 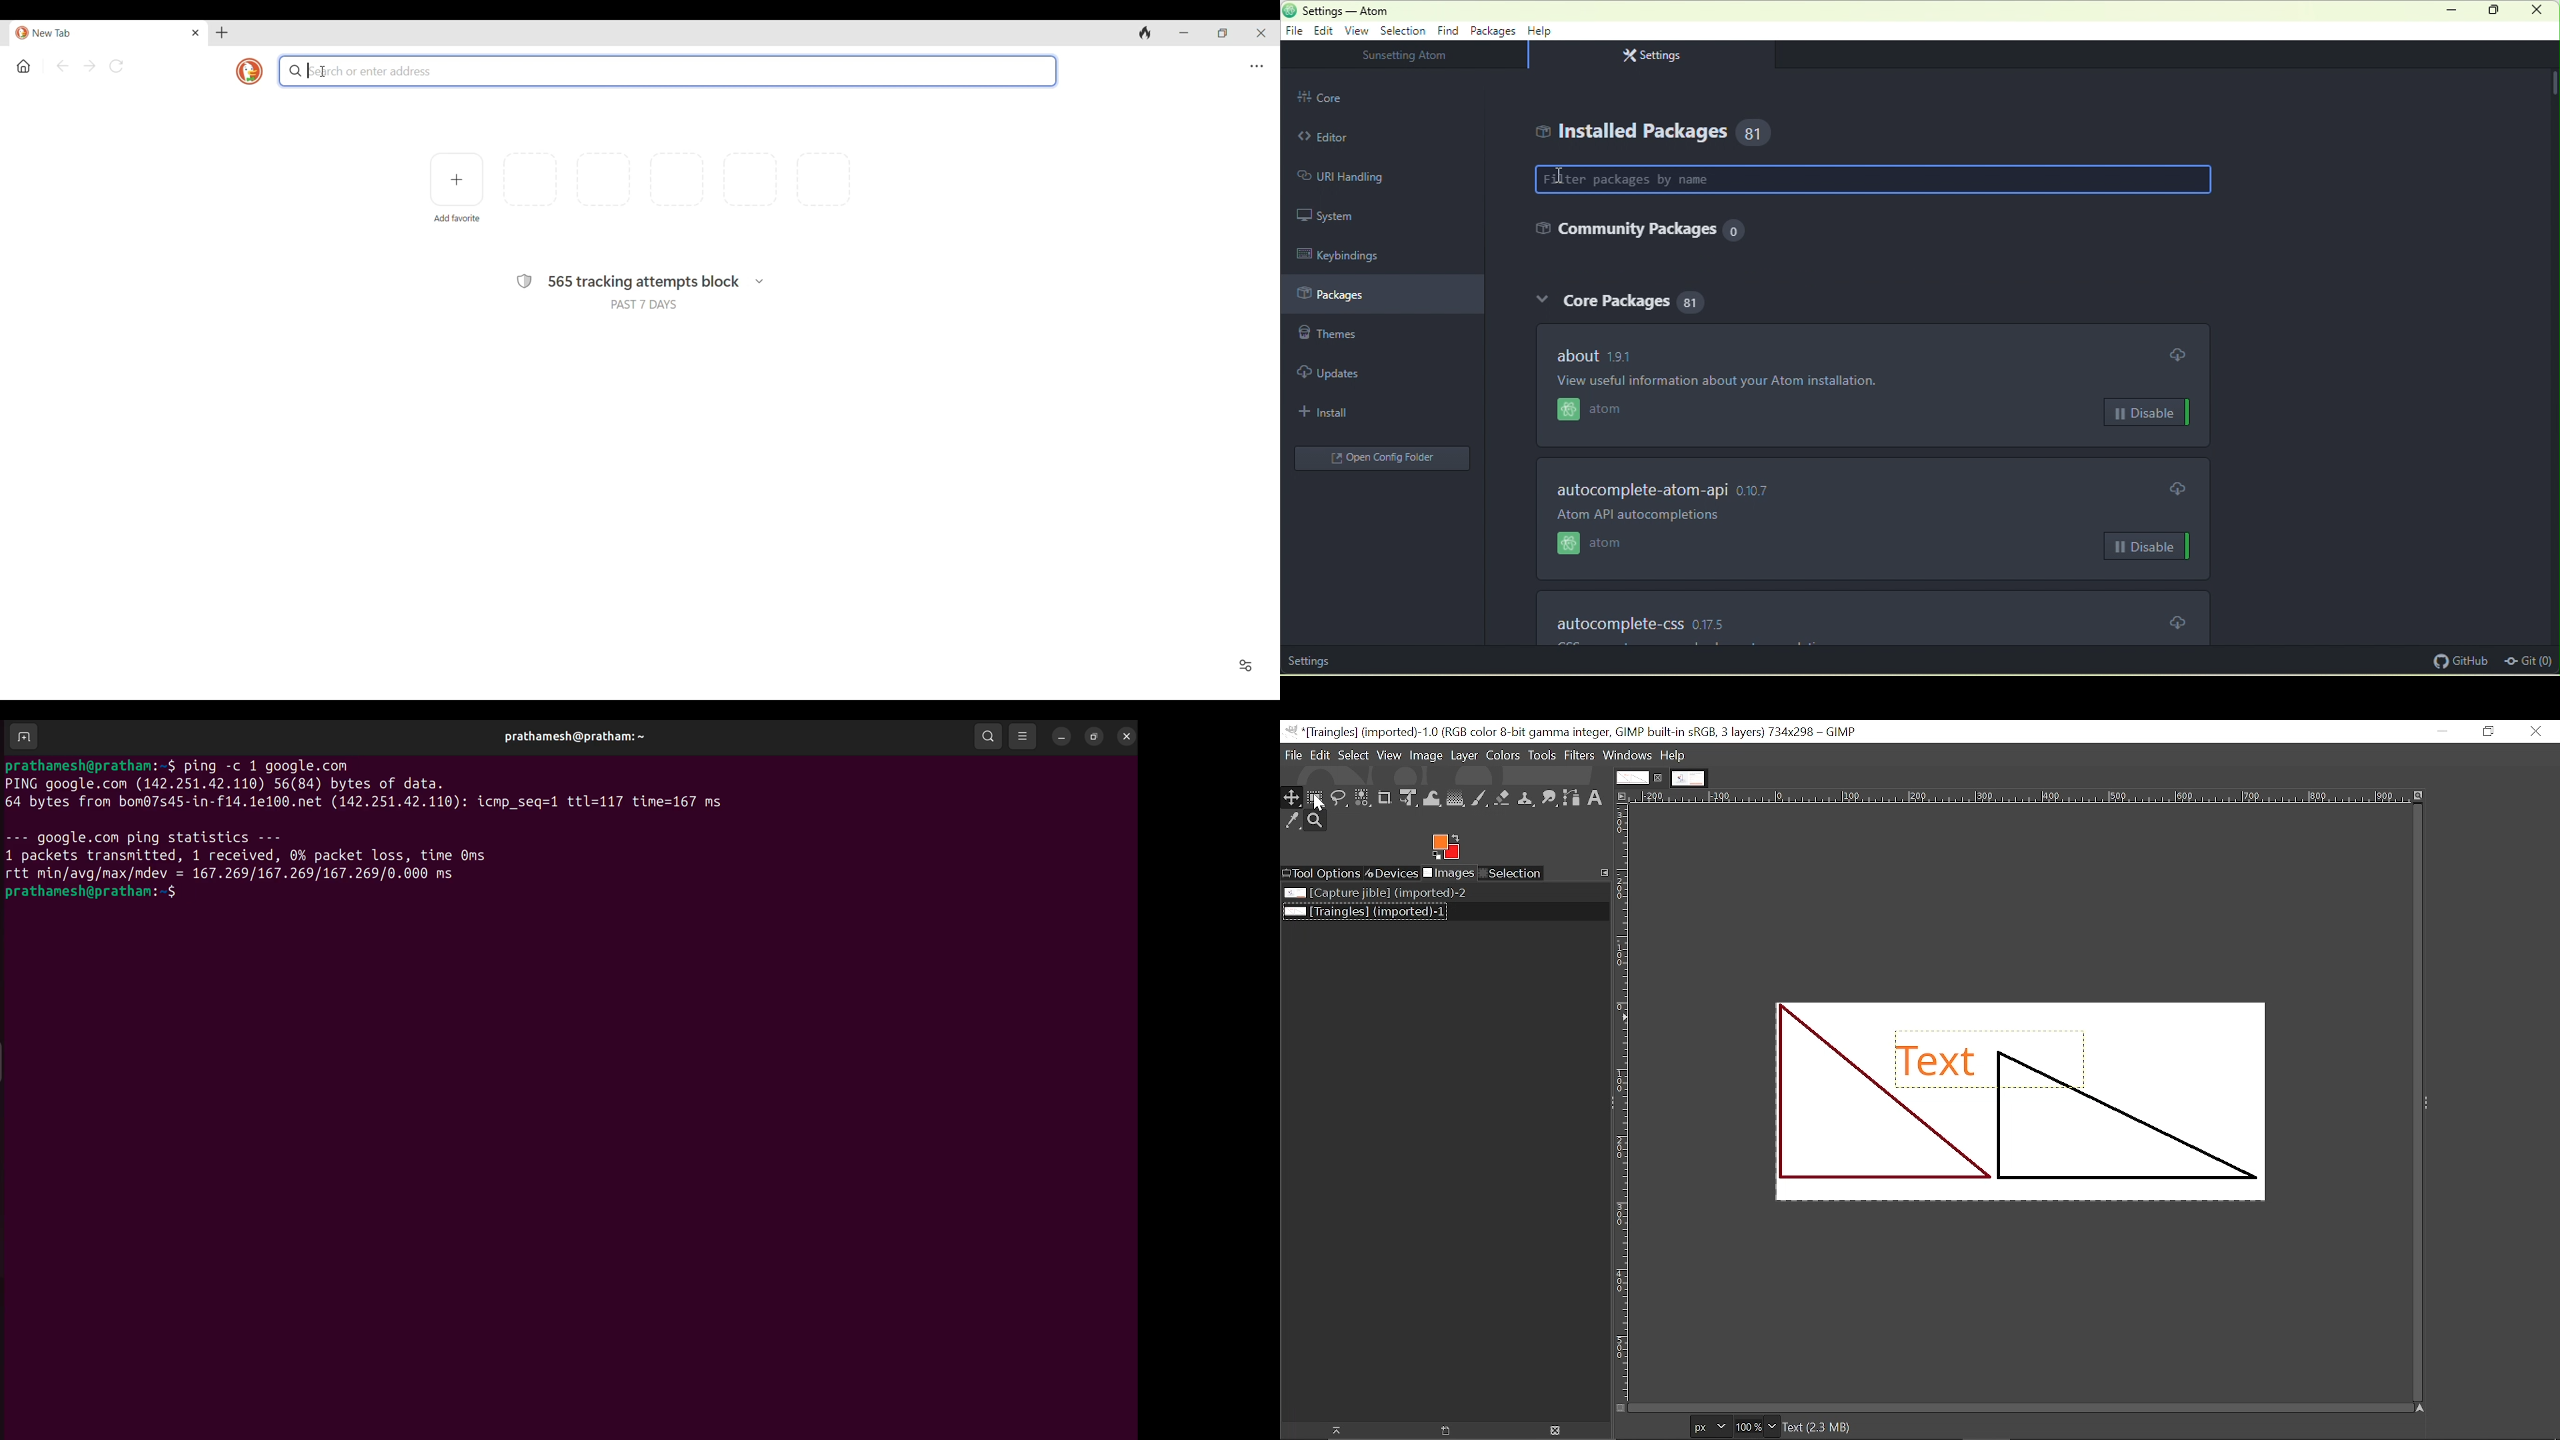 What do you see at coordinates (1993, 1103) in the screenshot?
I see `Current Image` at bounding box center [1993, 1103].